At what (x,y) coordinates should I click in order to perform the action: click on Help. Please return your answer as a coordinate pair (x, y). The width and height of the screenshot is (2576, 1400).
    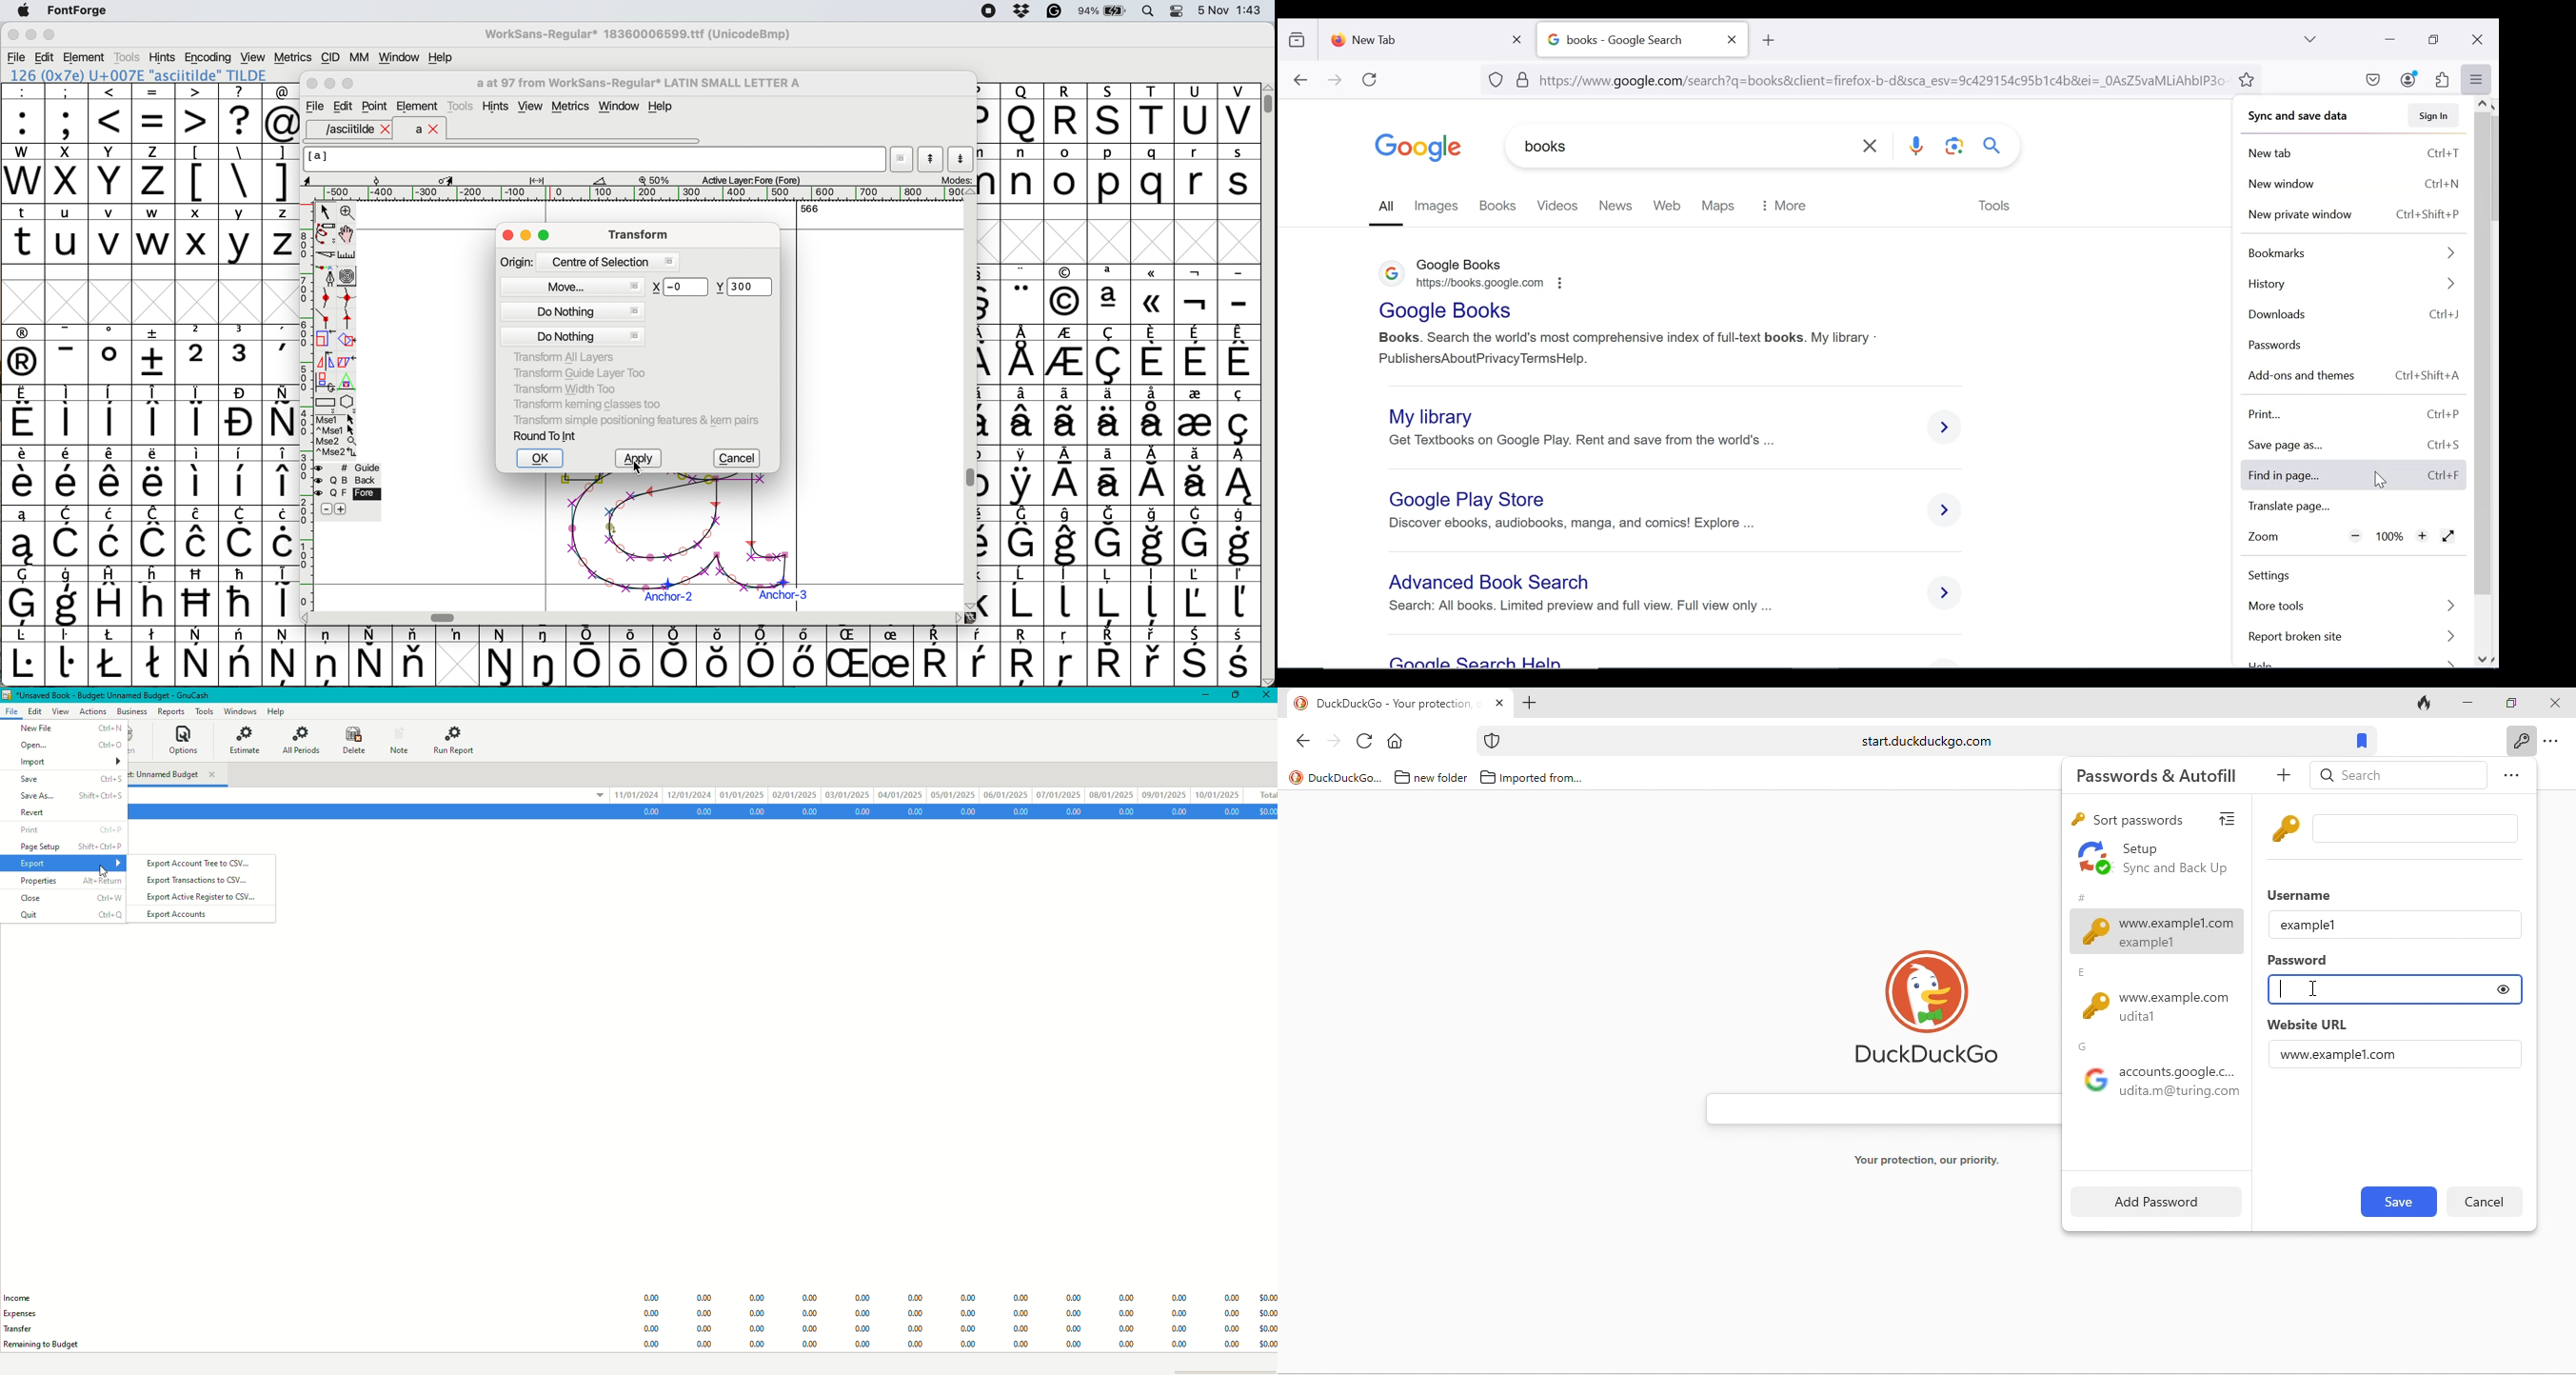
    Looking at the image, I should click on (277, 710).